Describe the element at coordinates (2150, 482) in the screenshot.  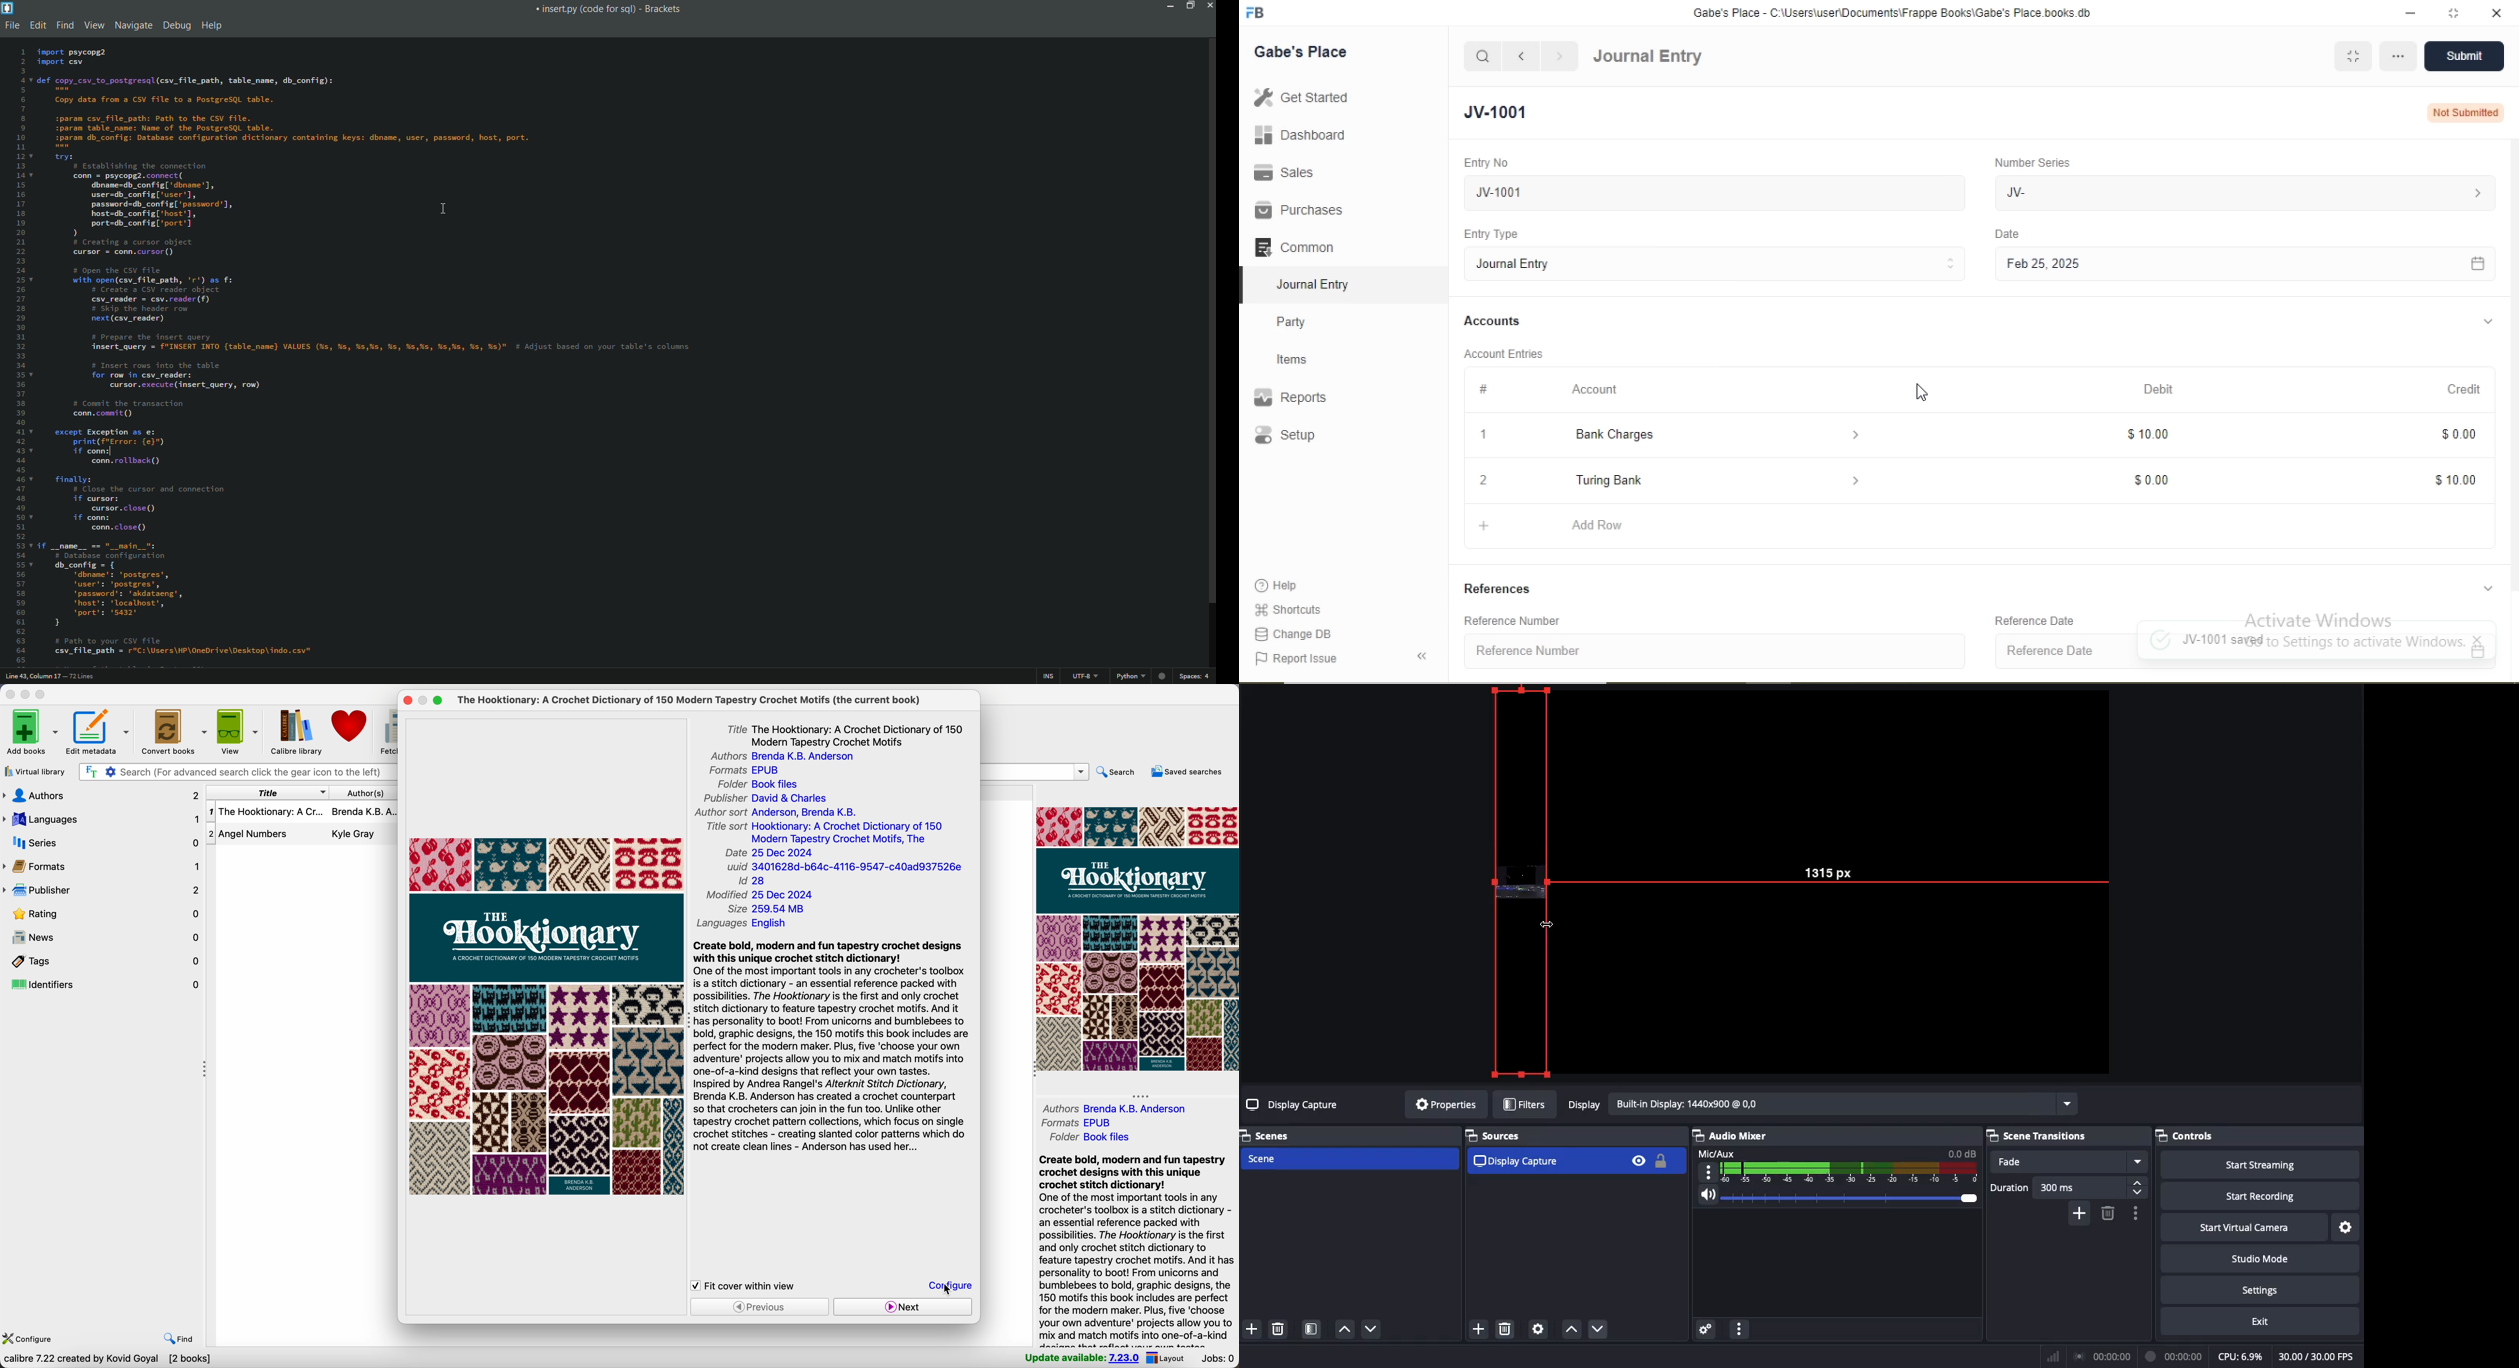
I see `$0.00` at that location.